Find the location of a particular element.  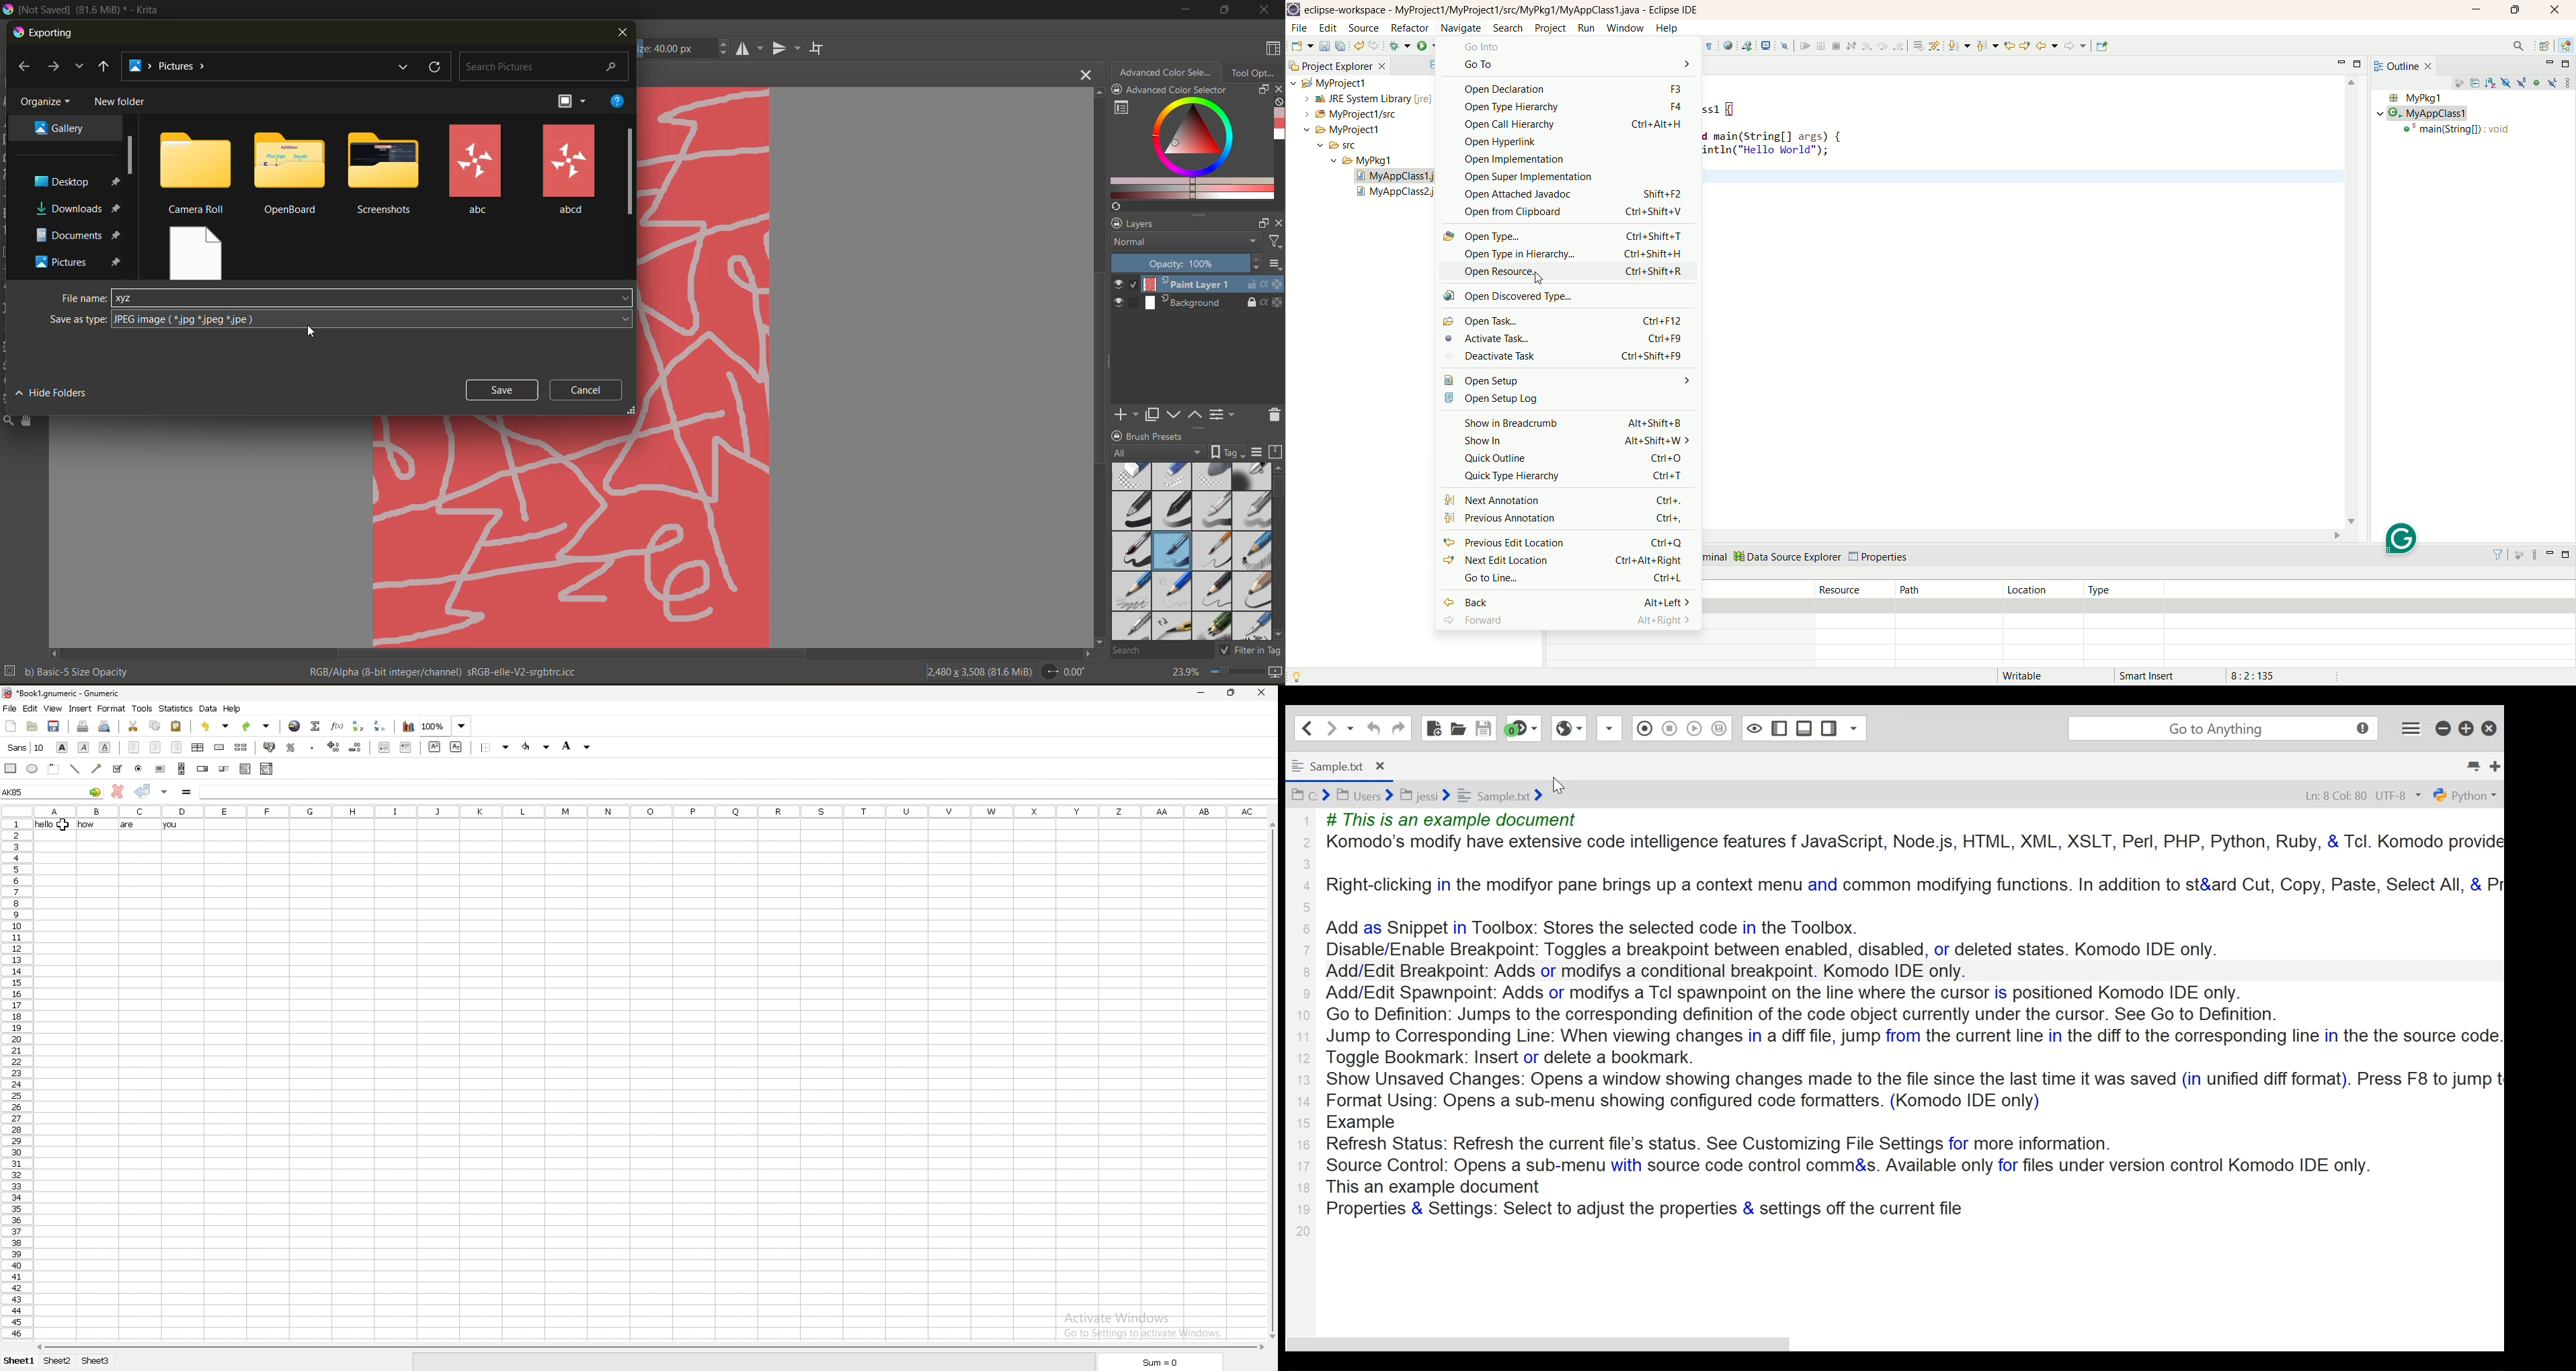

statistics is located at coordinates (176, 708).